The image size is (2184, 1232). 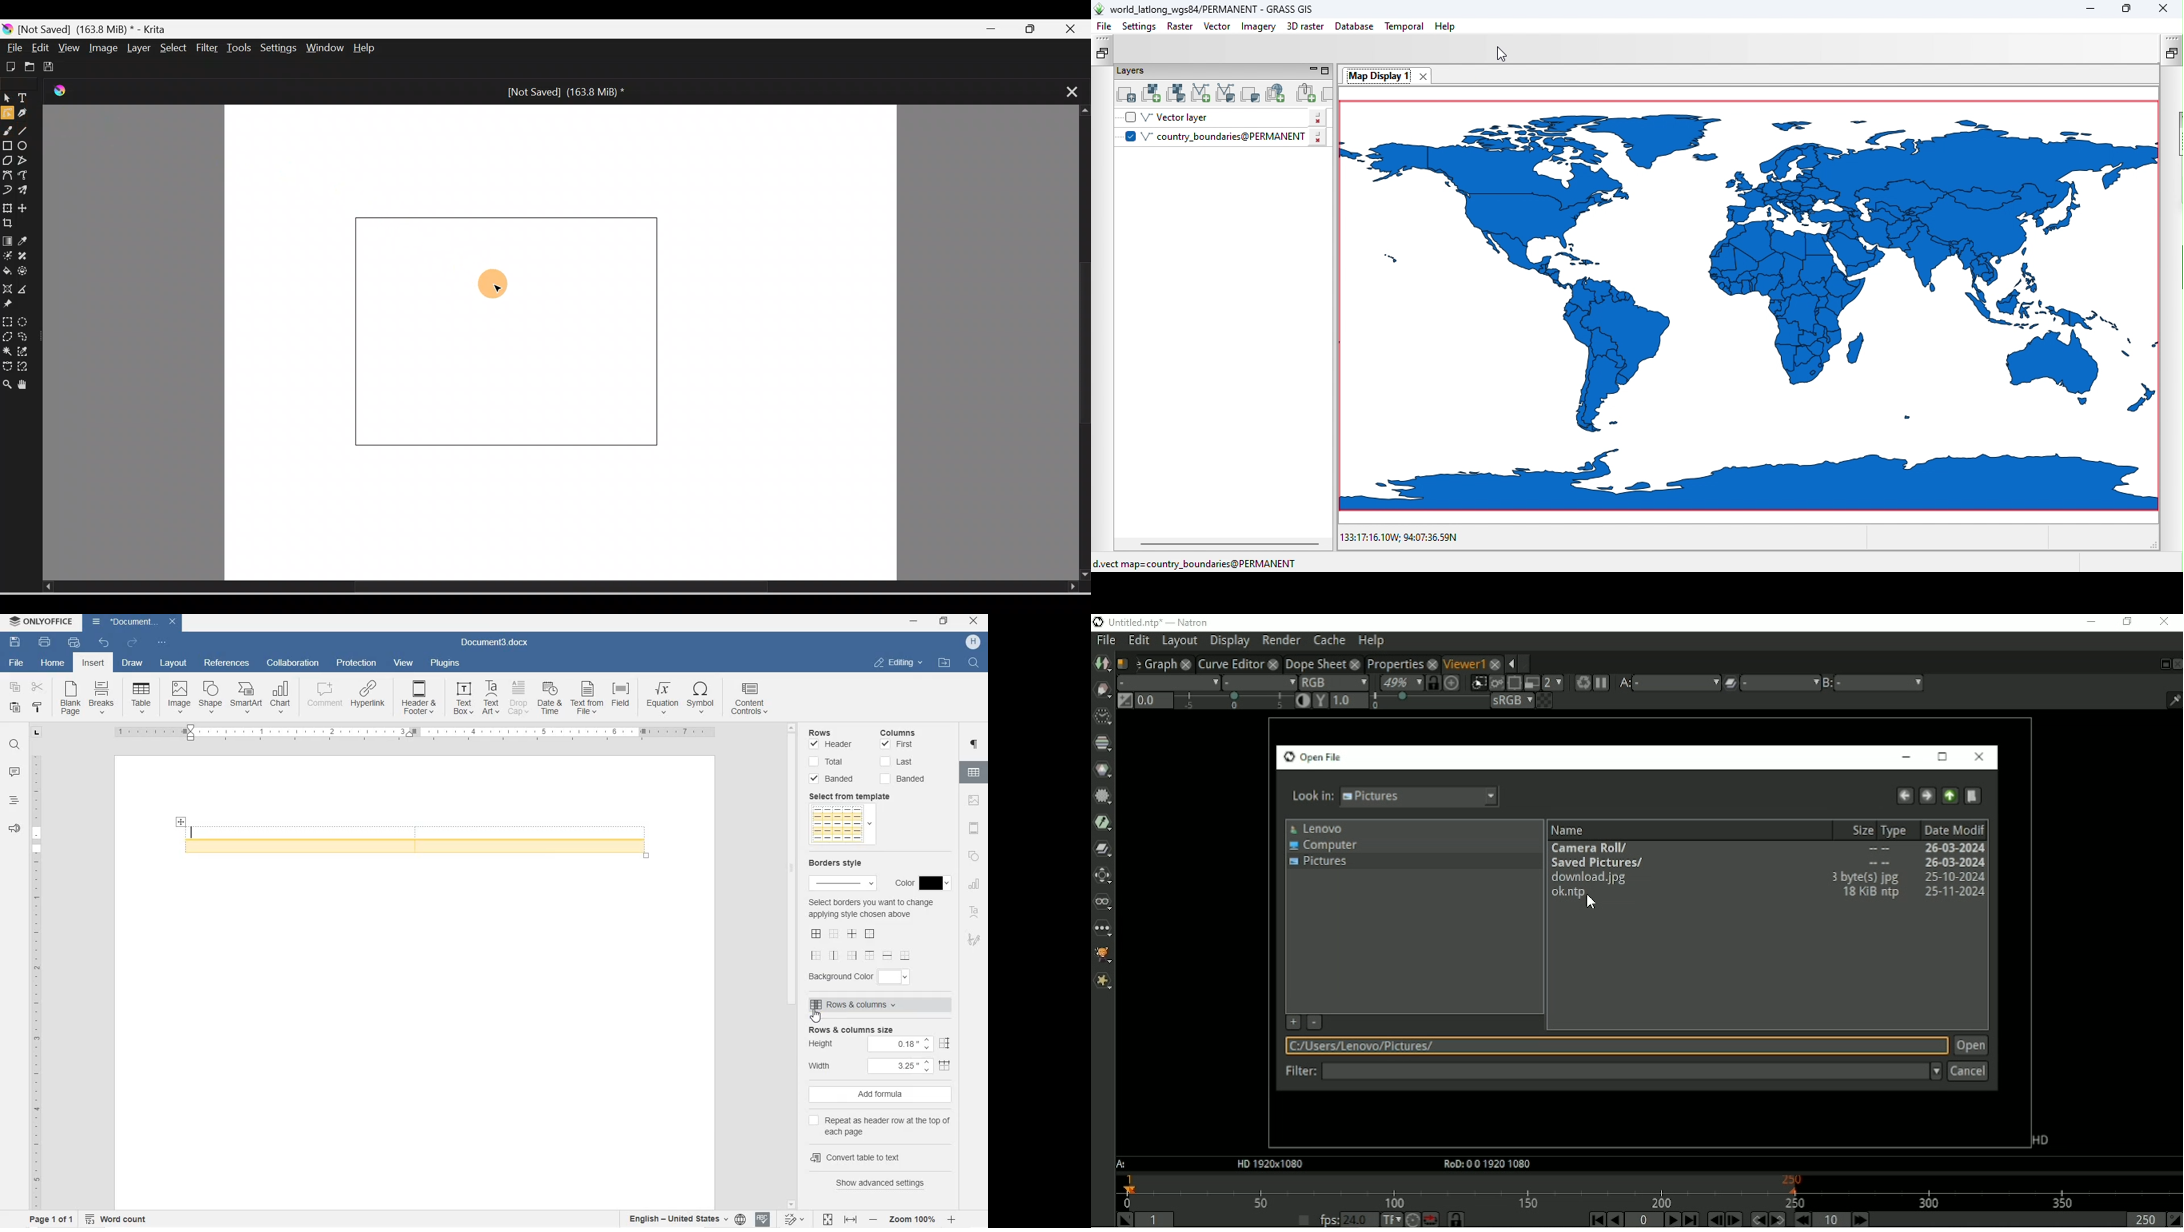 I want to click on SIGNATURE, so click(x=975, y=939).